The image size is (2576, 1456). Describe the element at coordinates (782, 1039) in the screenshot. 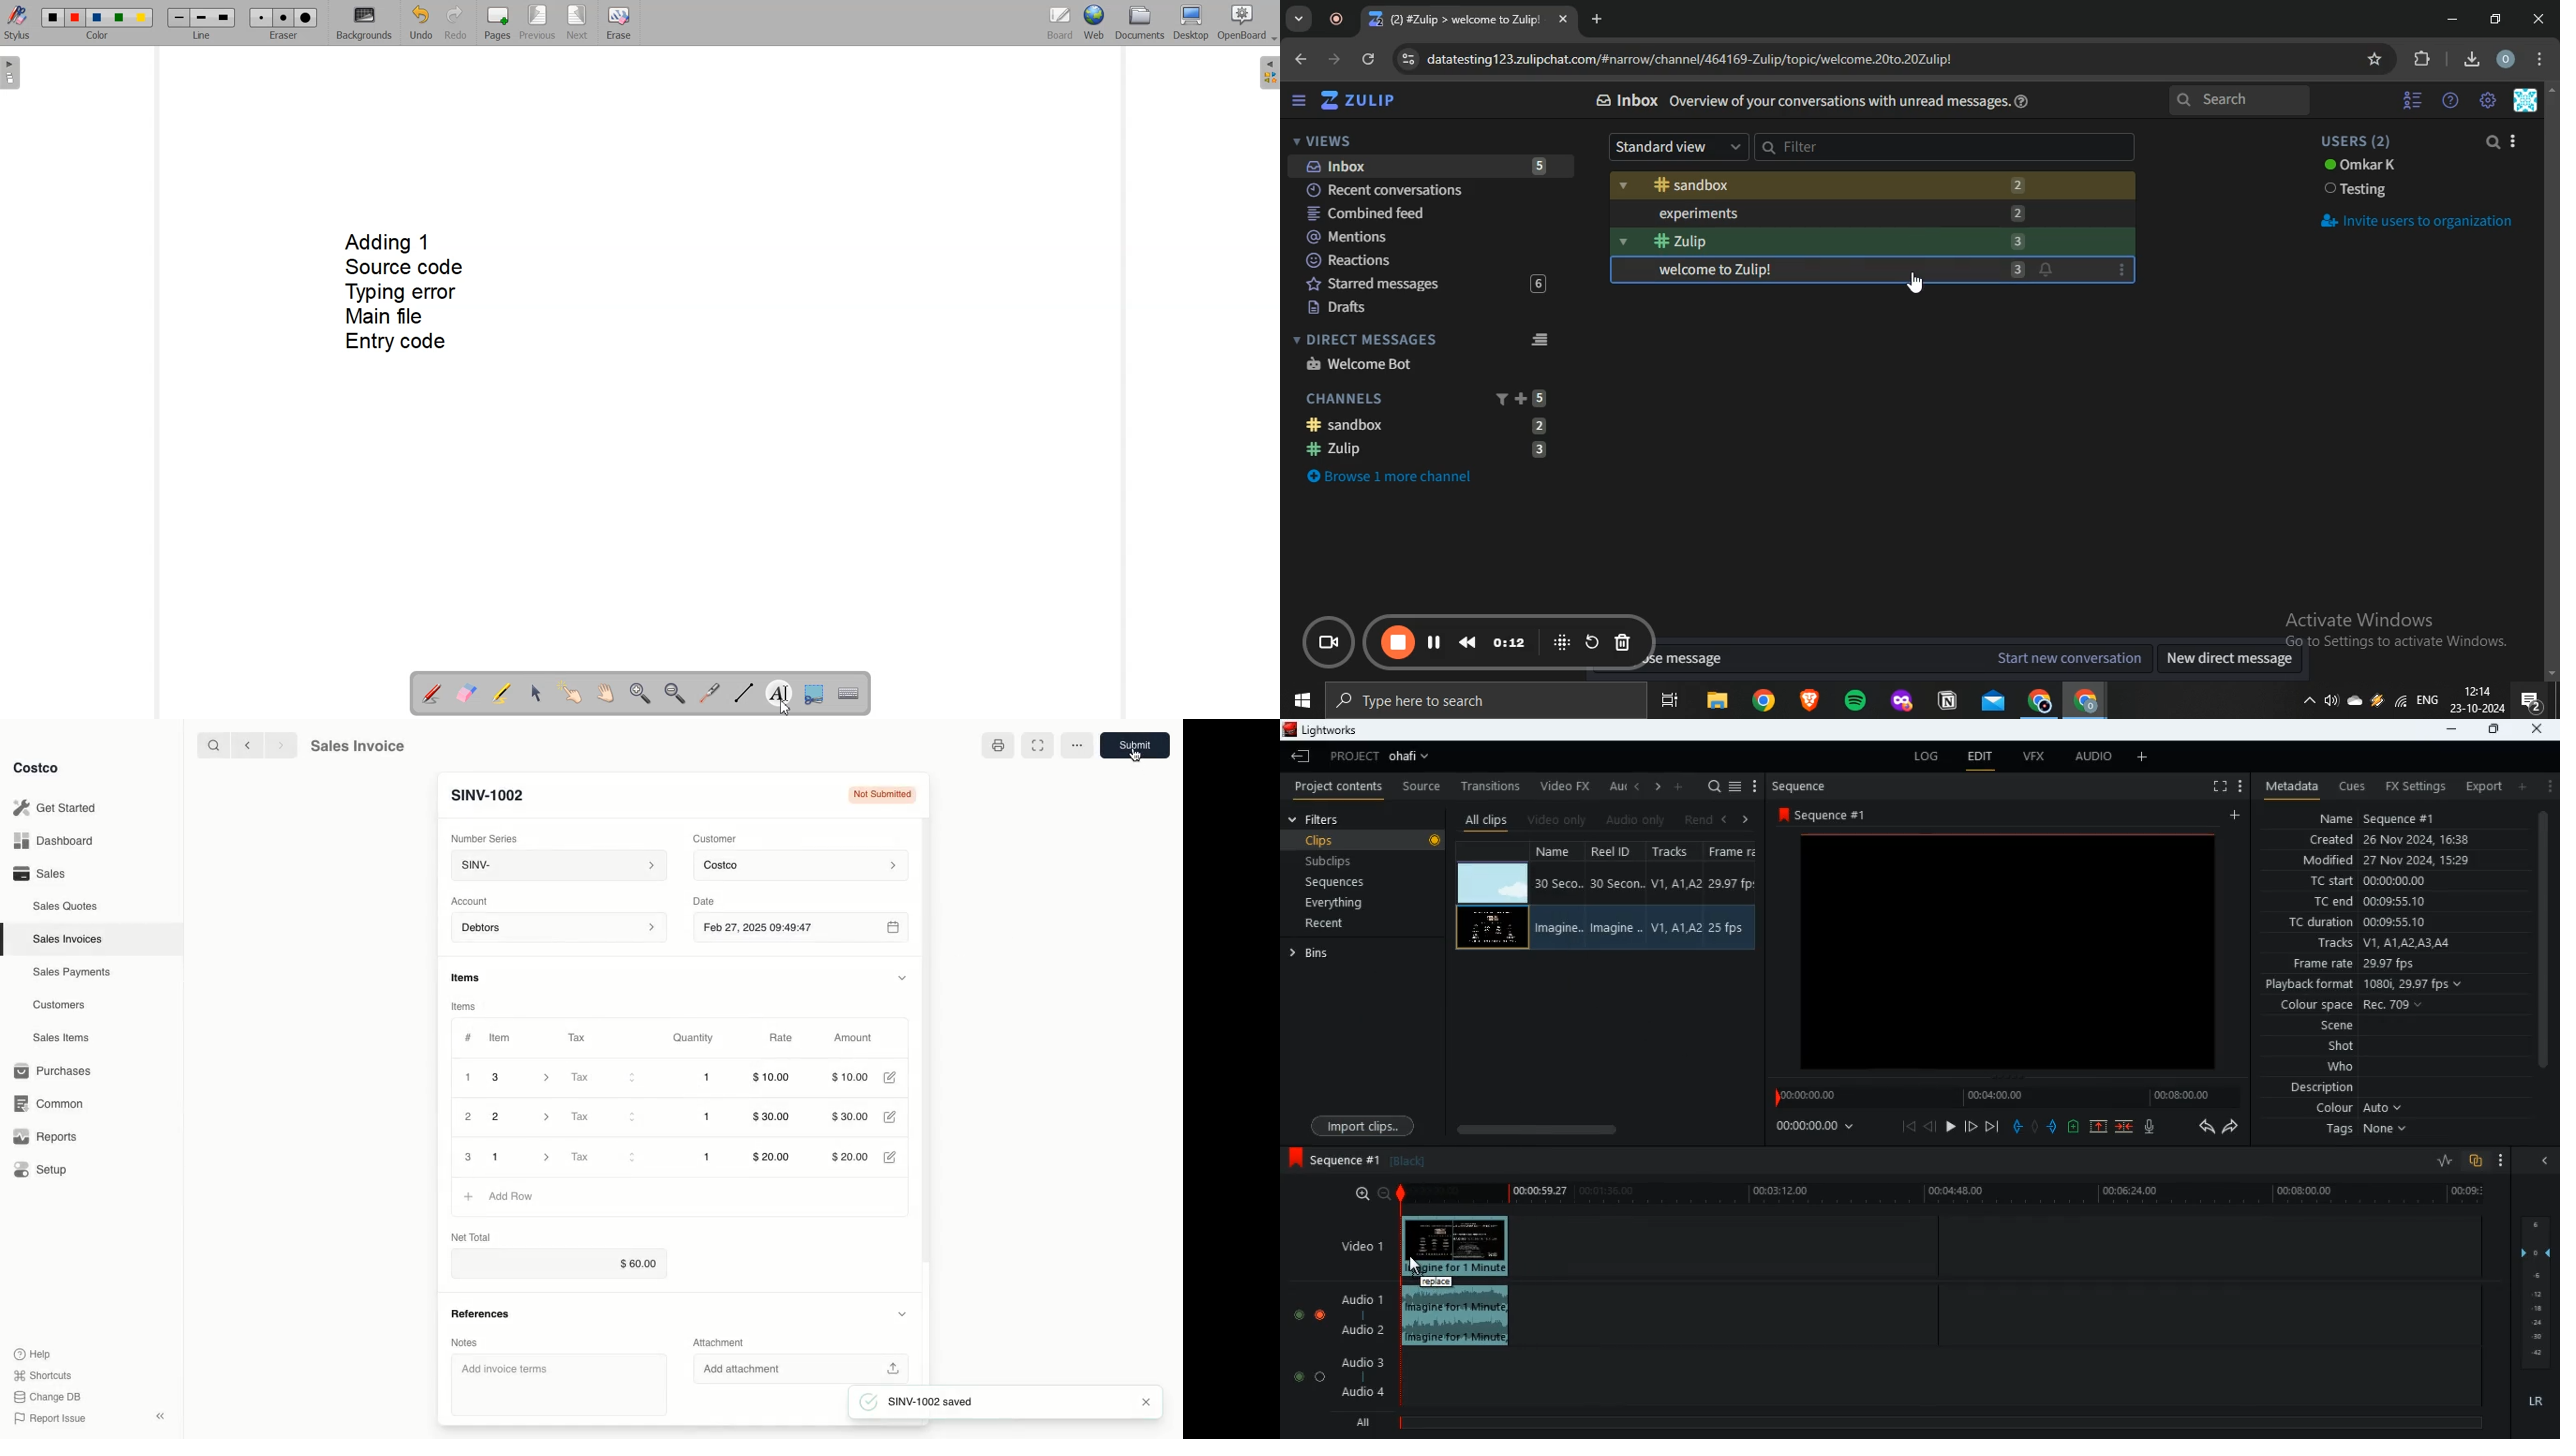

I see `Rate` at that location.